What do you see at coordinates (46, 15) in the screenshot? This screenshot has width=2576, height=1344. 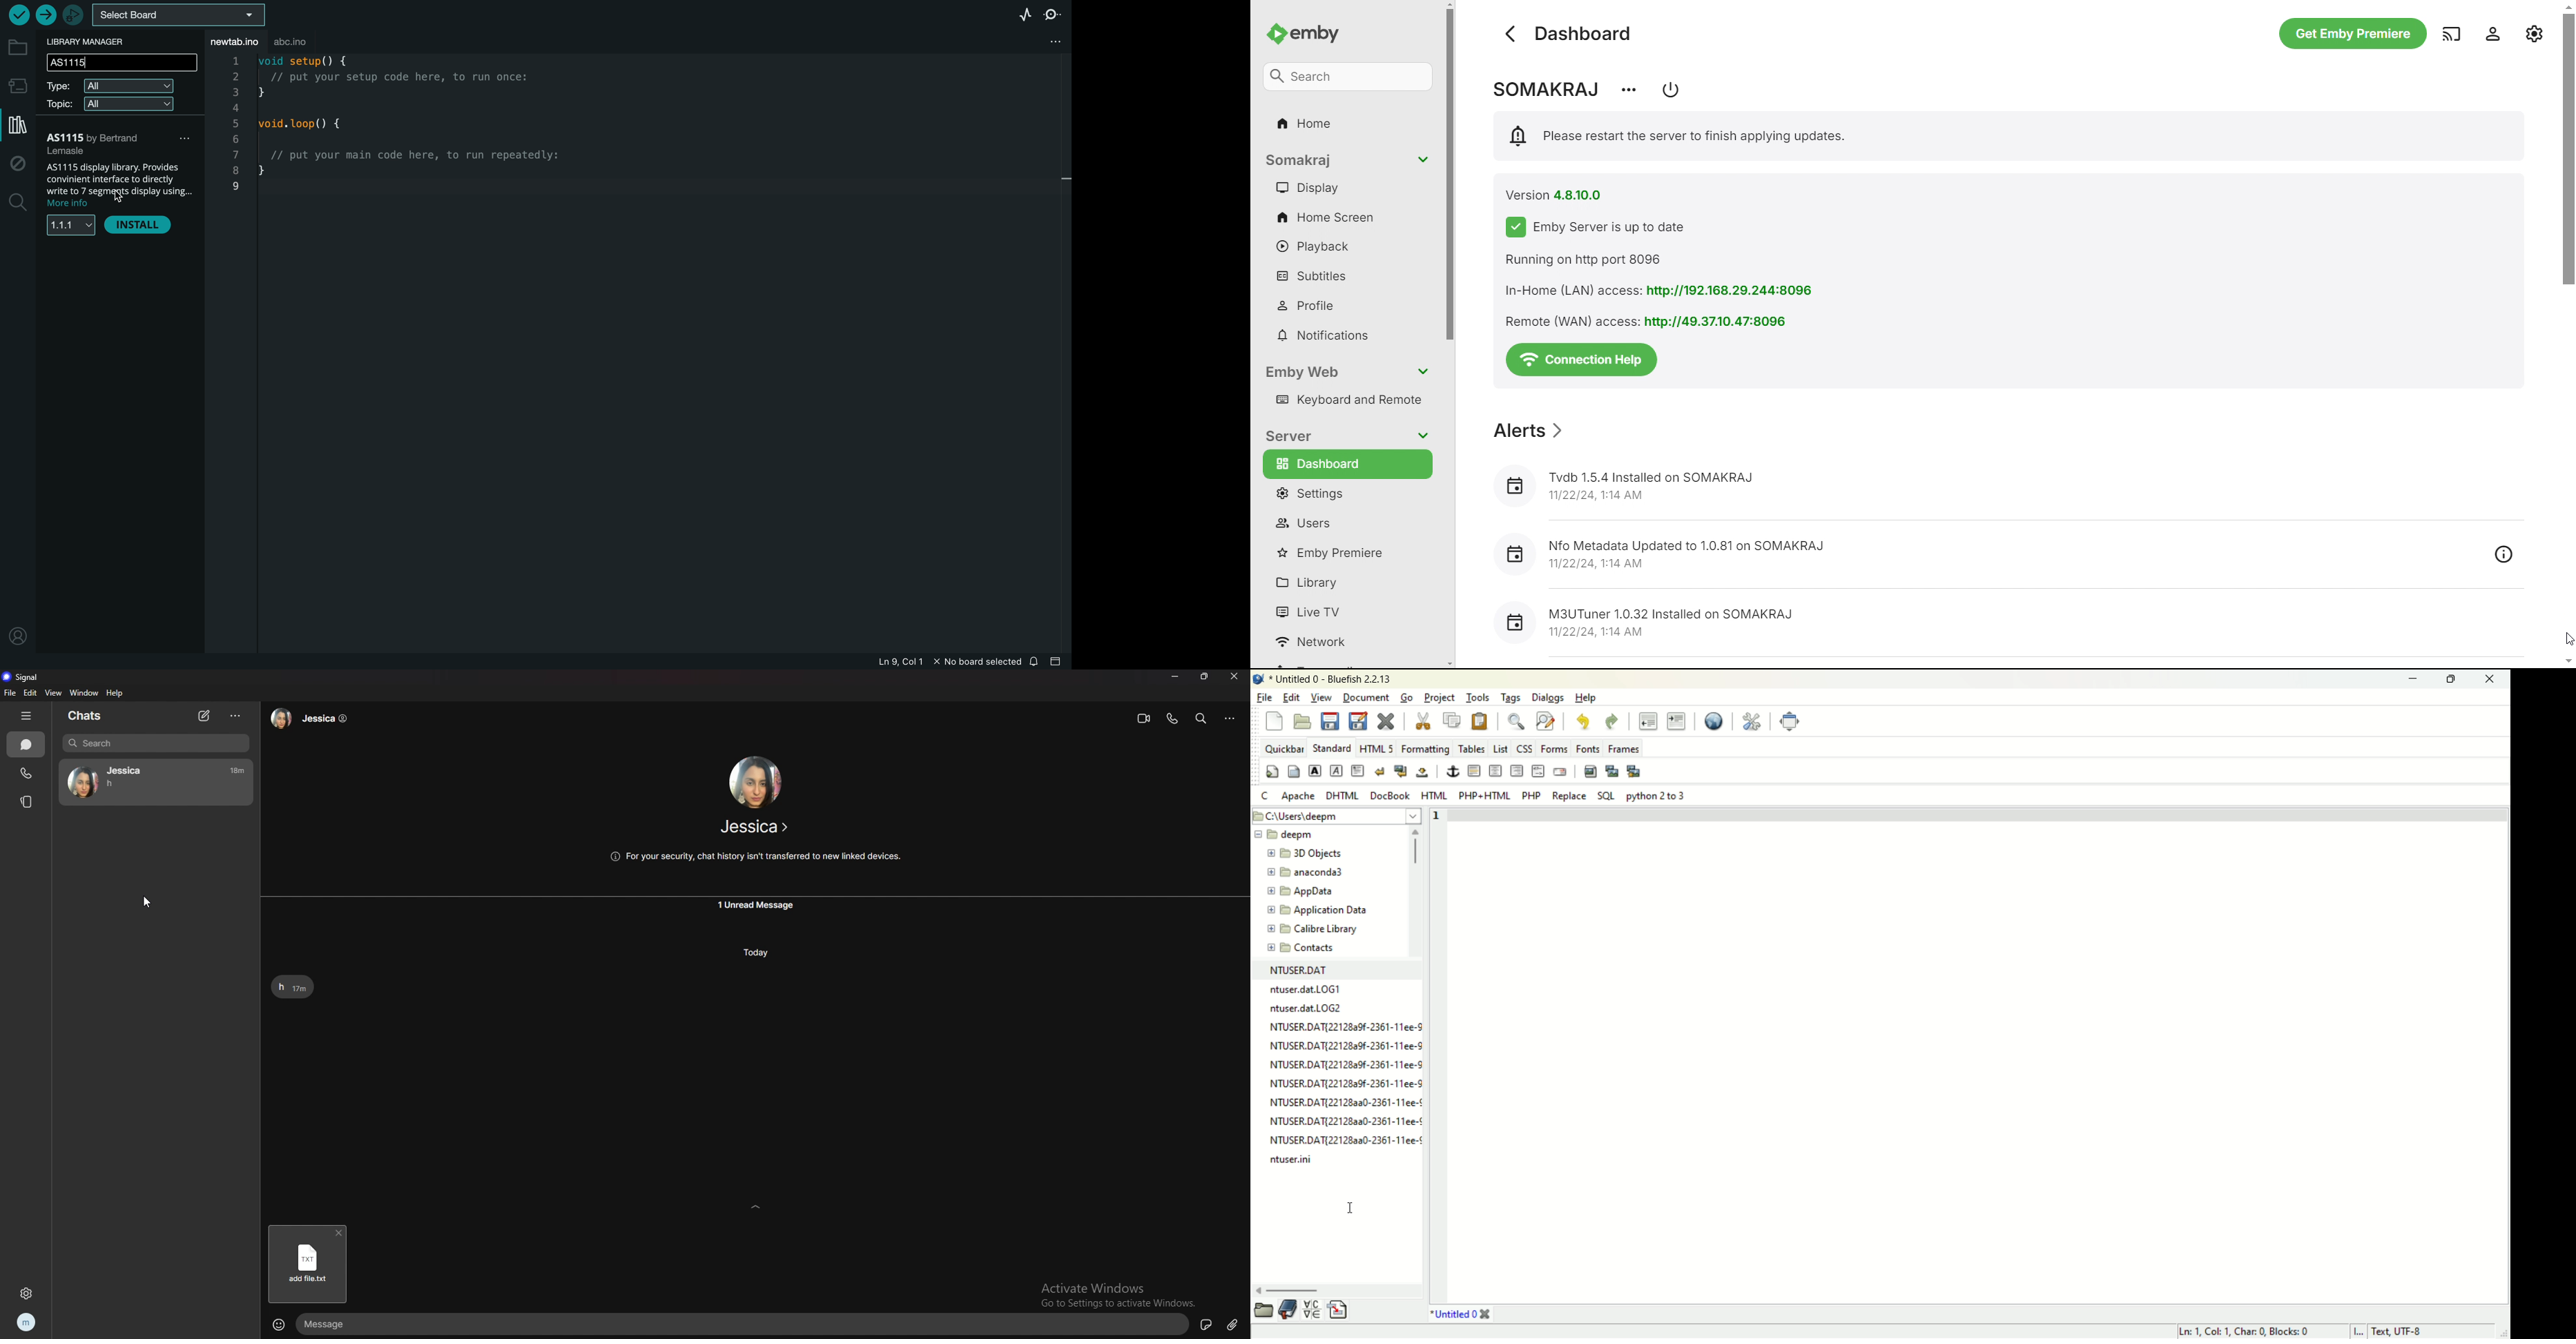 I see `upload` at bounding box center [46, 15].